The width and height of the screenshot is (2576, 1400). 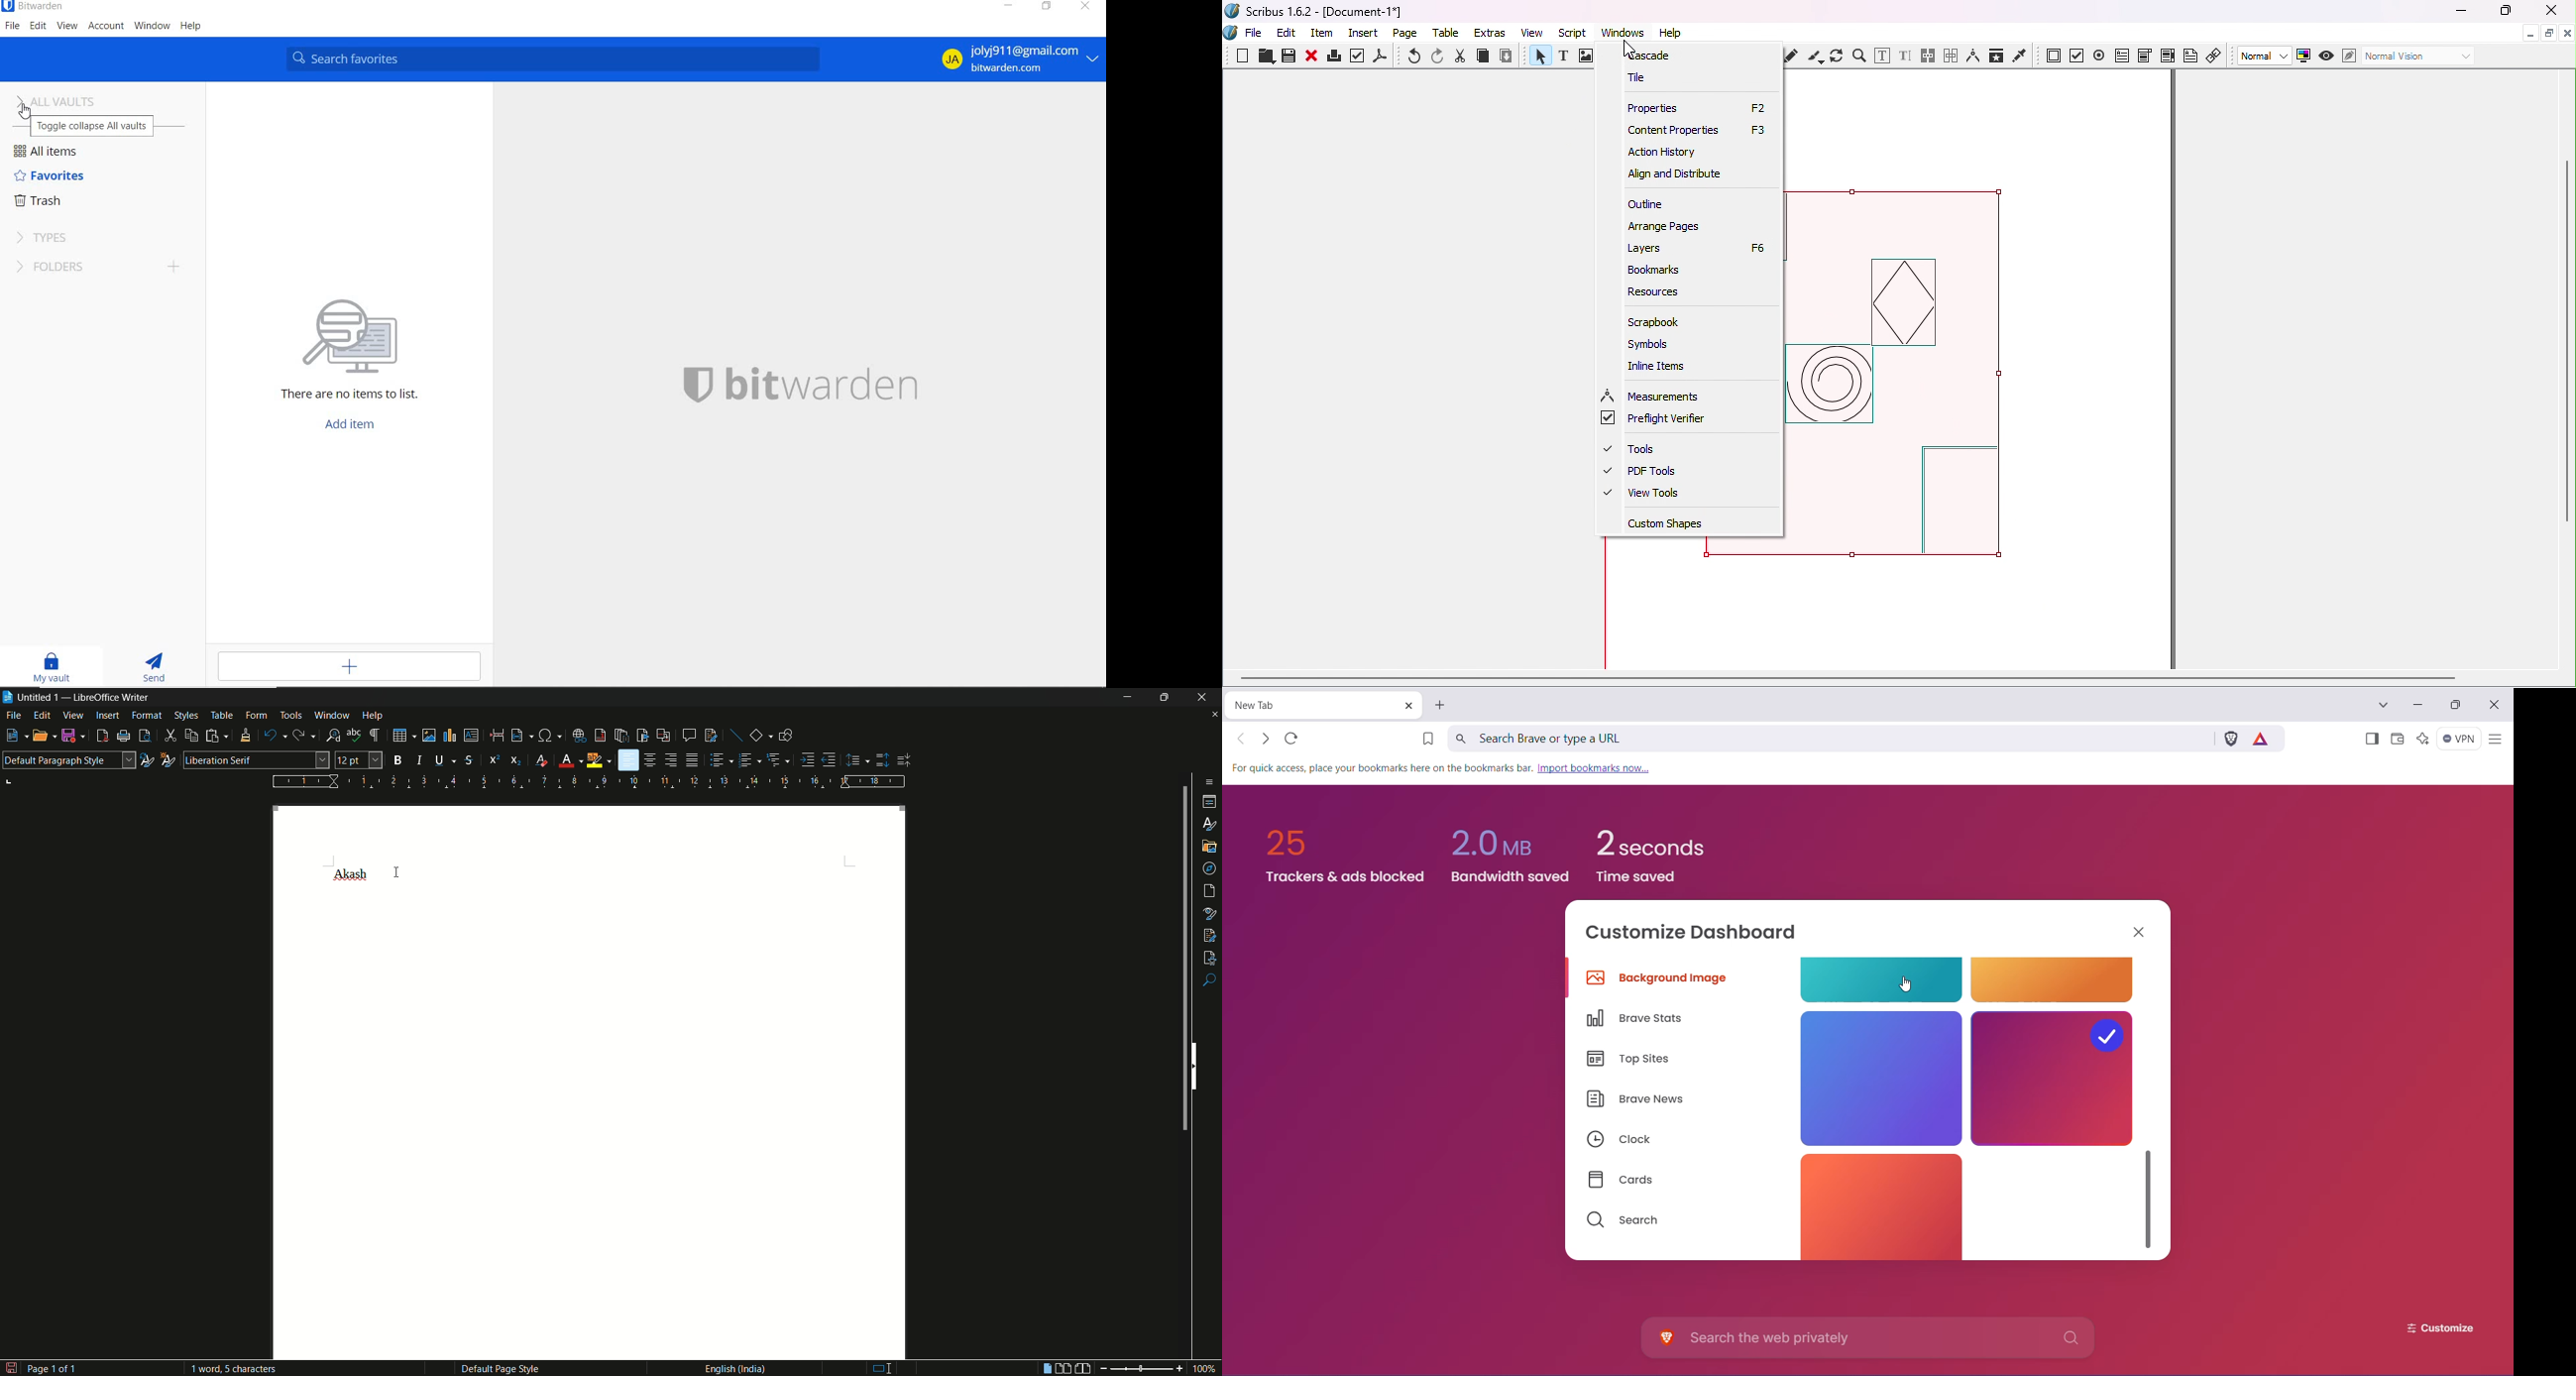 What do you see at coordinates (2547, 12) in the screenshot?
I see `Close` at bounding box center [2547, 12].